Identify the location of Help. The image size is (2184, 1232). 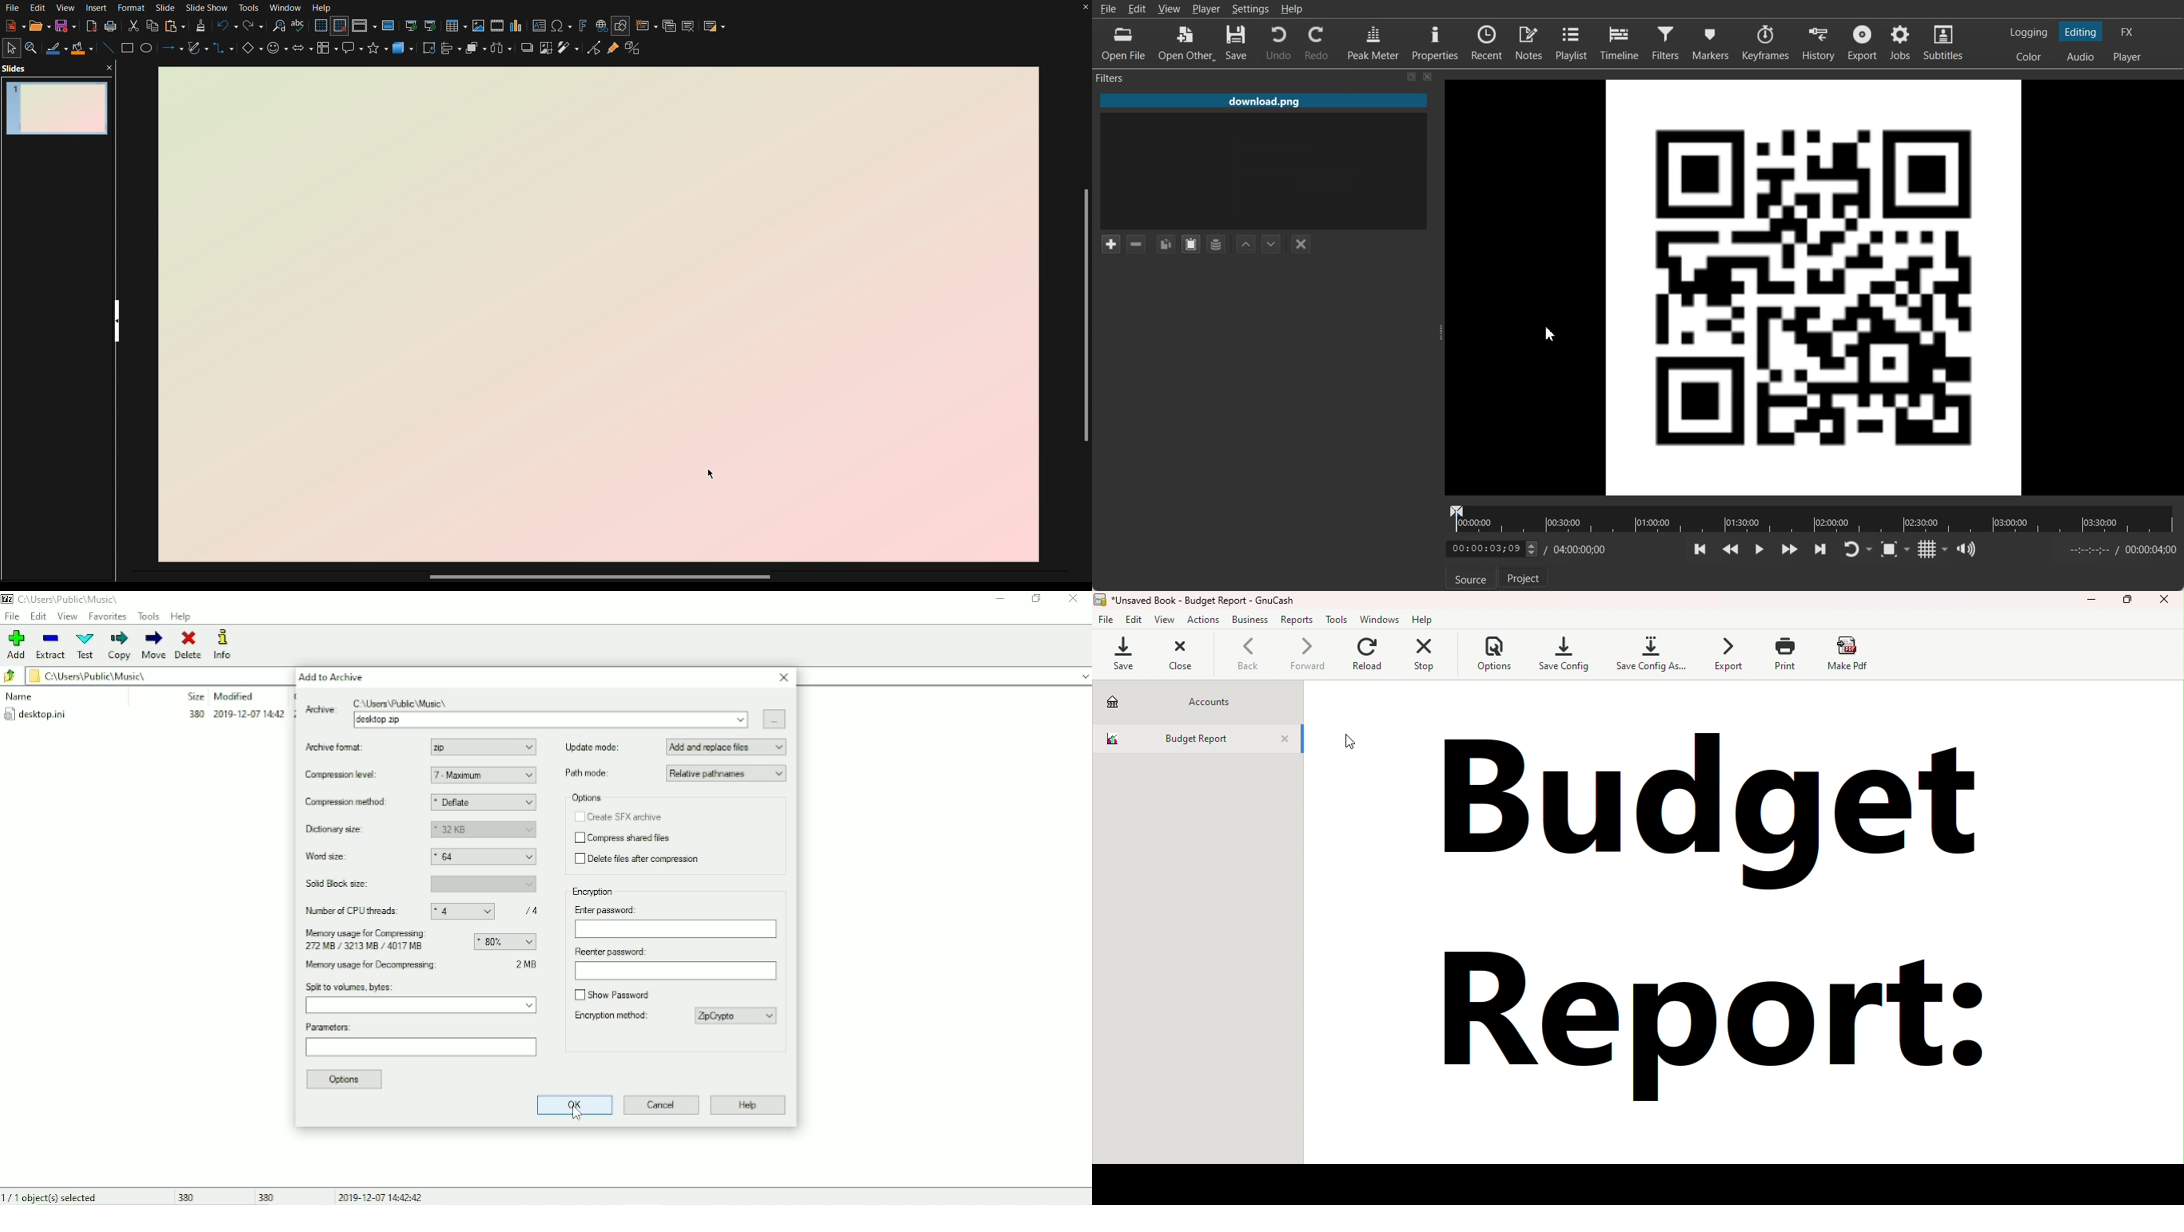
(1423, 619).